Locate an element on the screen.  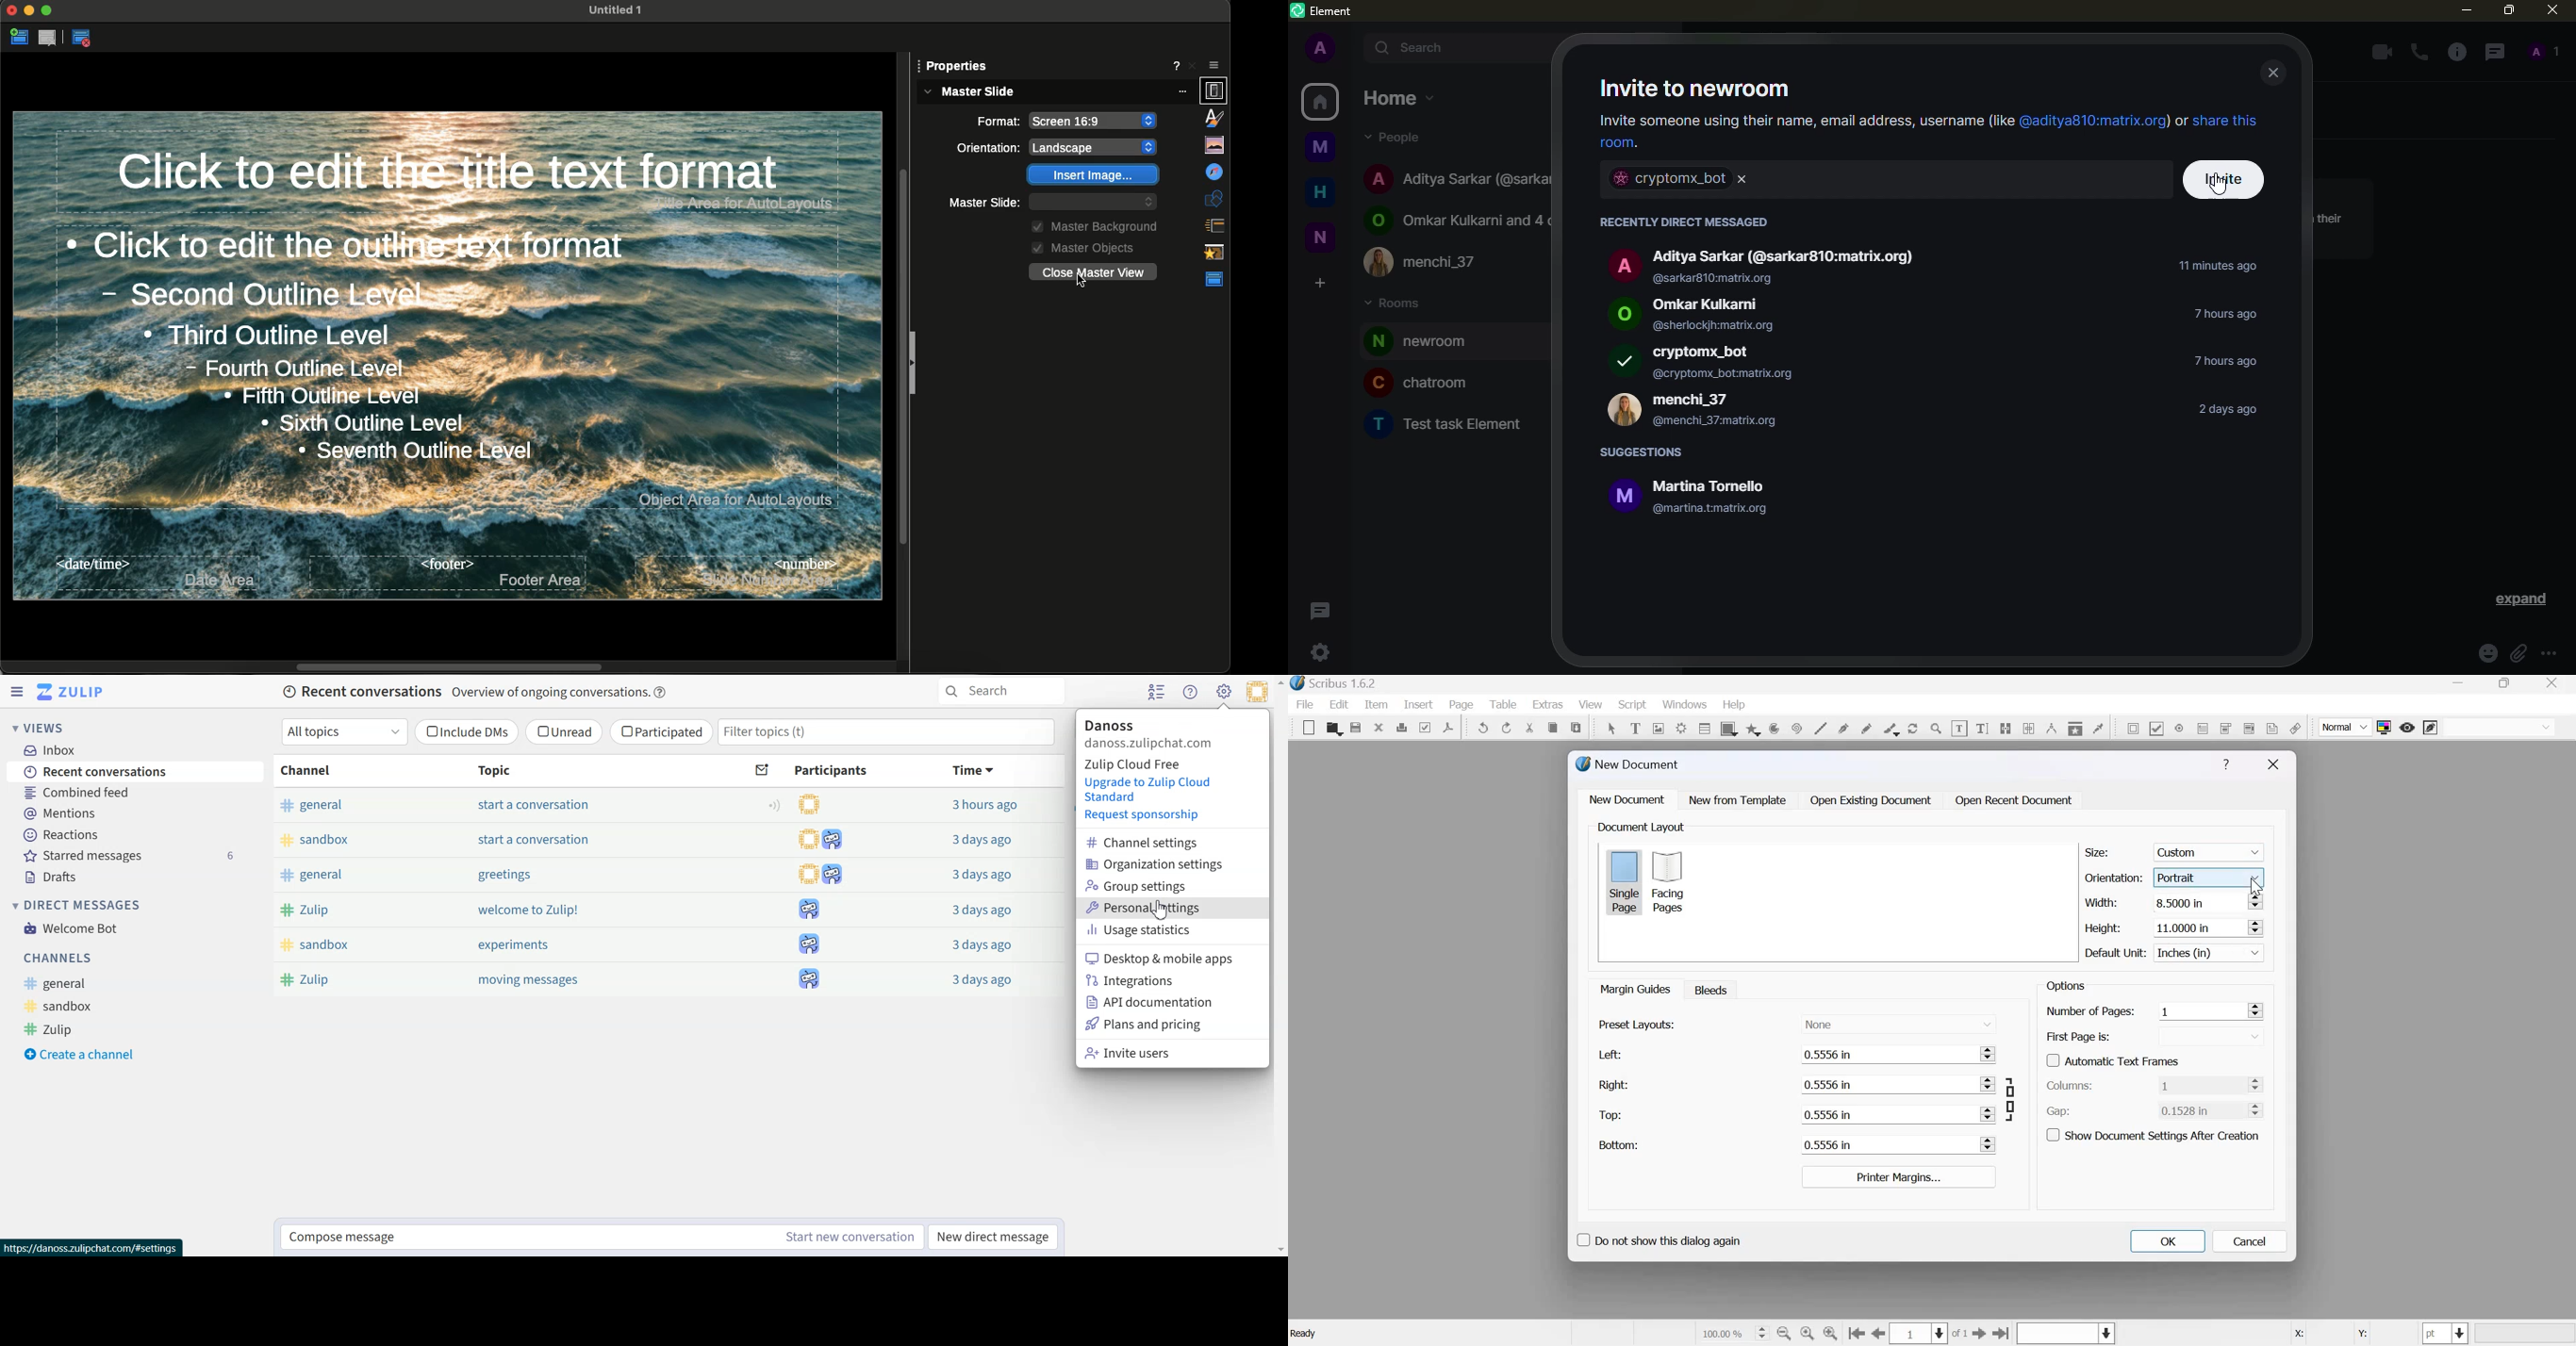
Edit text with story editor is located at coordinates (1982, 727).